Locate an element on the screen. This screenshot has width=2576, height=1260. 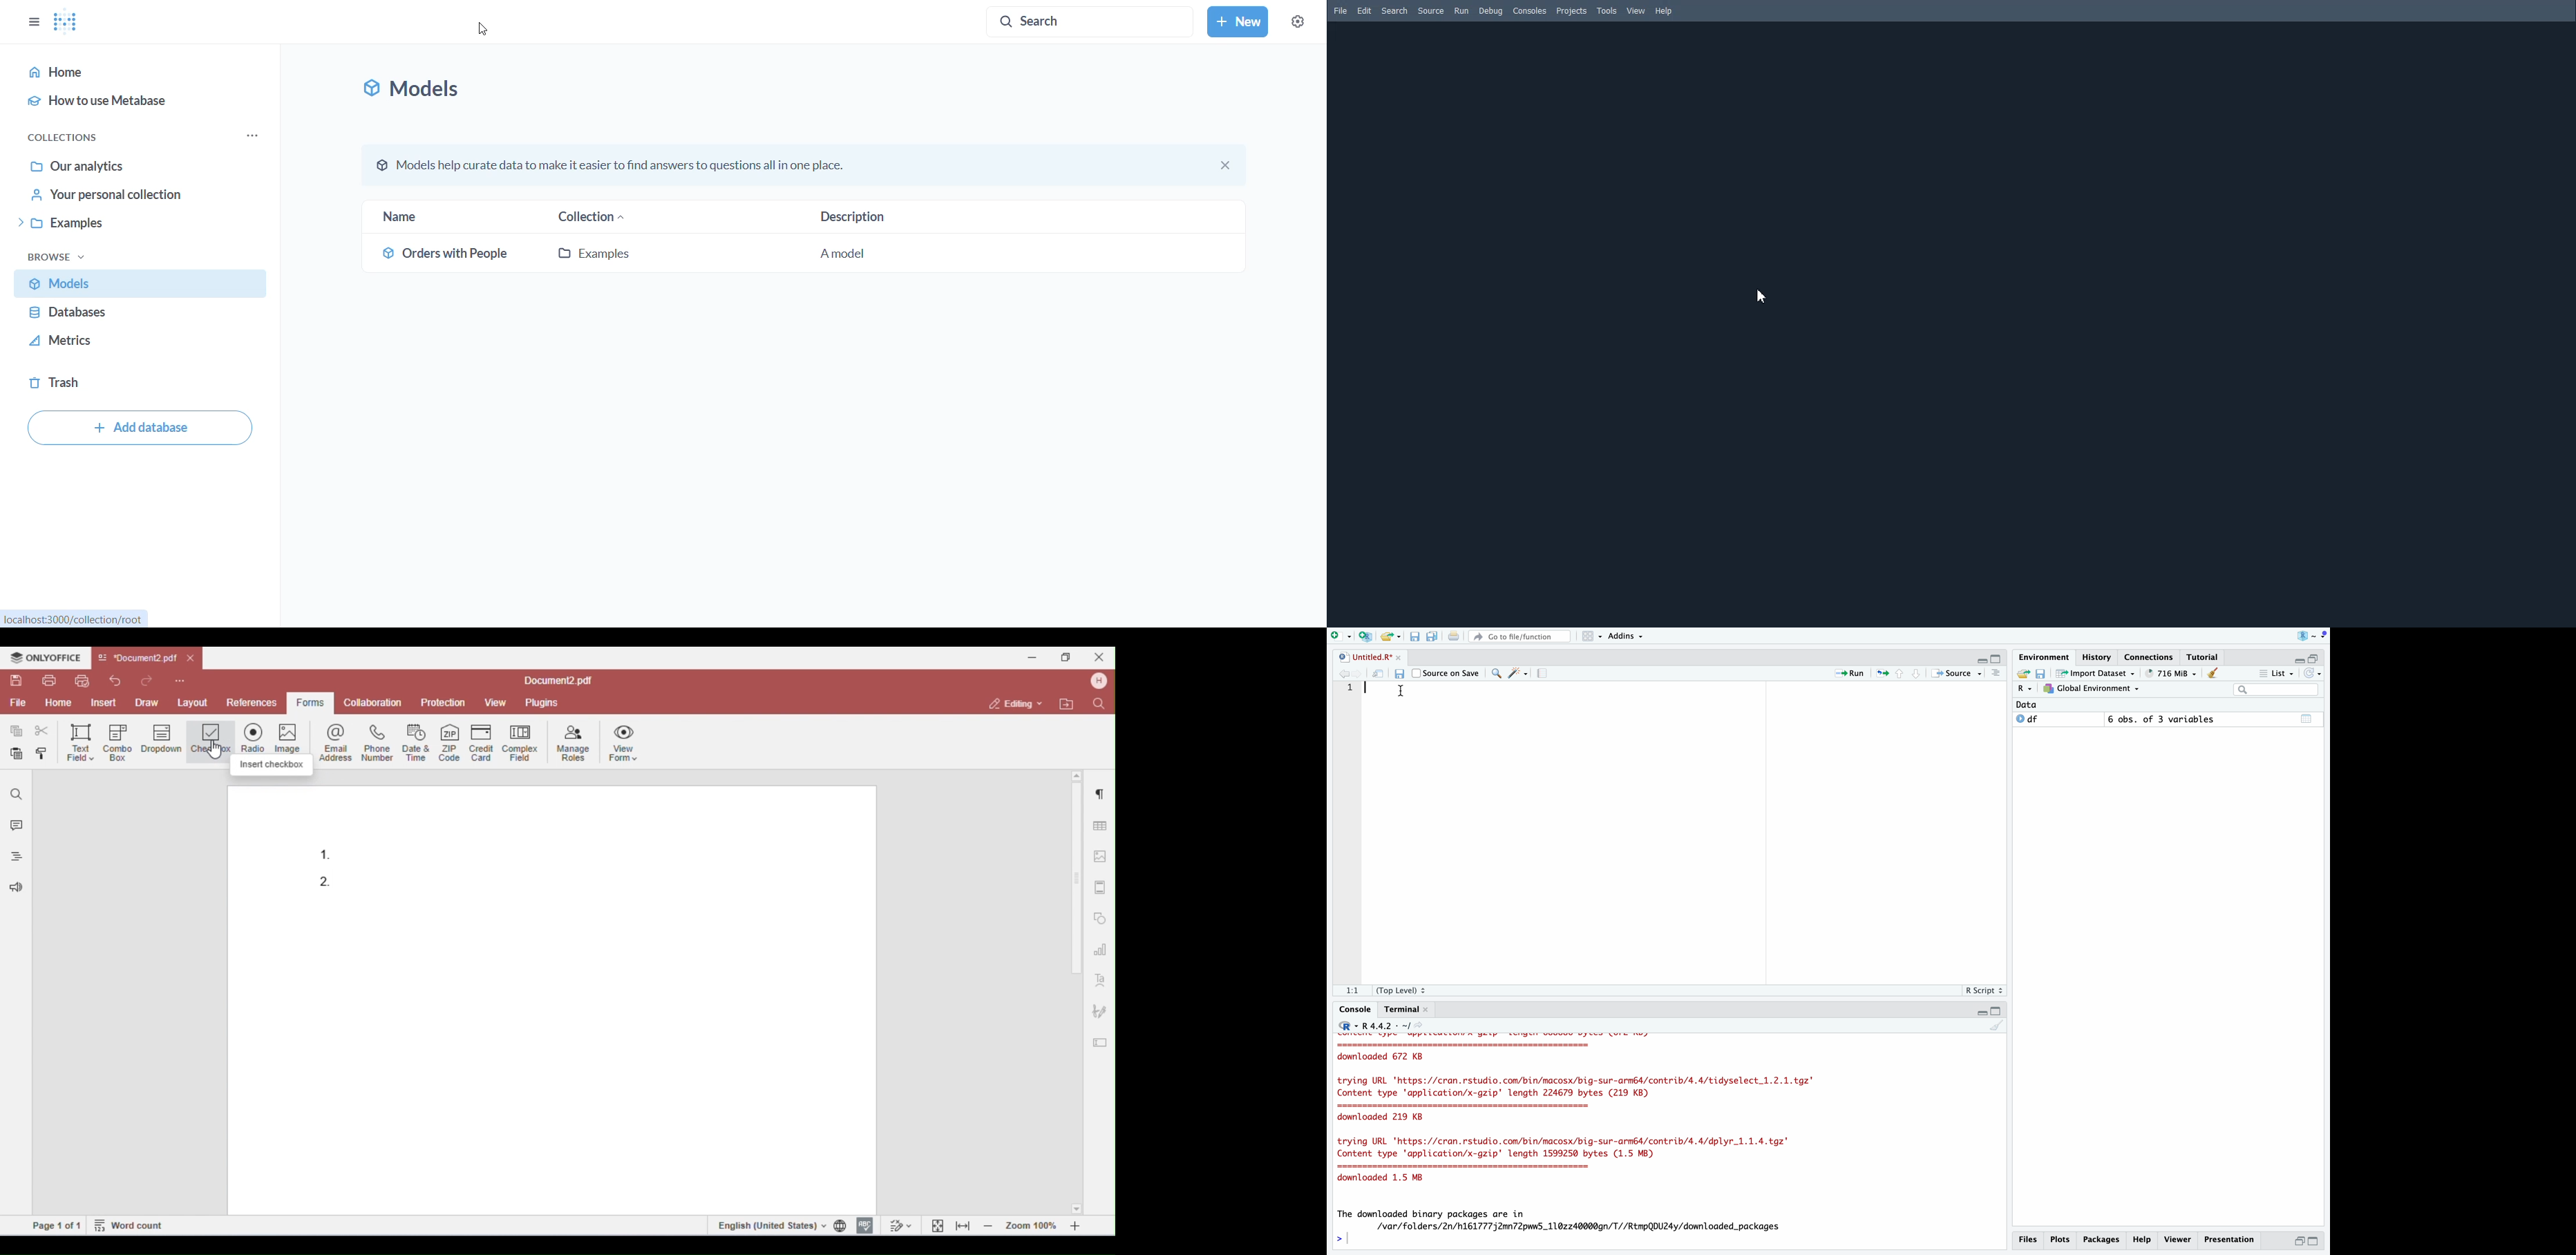
Global Environment is located at coordinates (2091, 690).